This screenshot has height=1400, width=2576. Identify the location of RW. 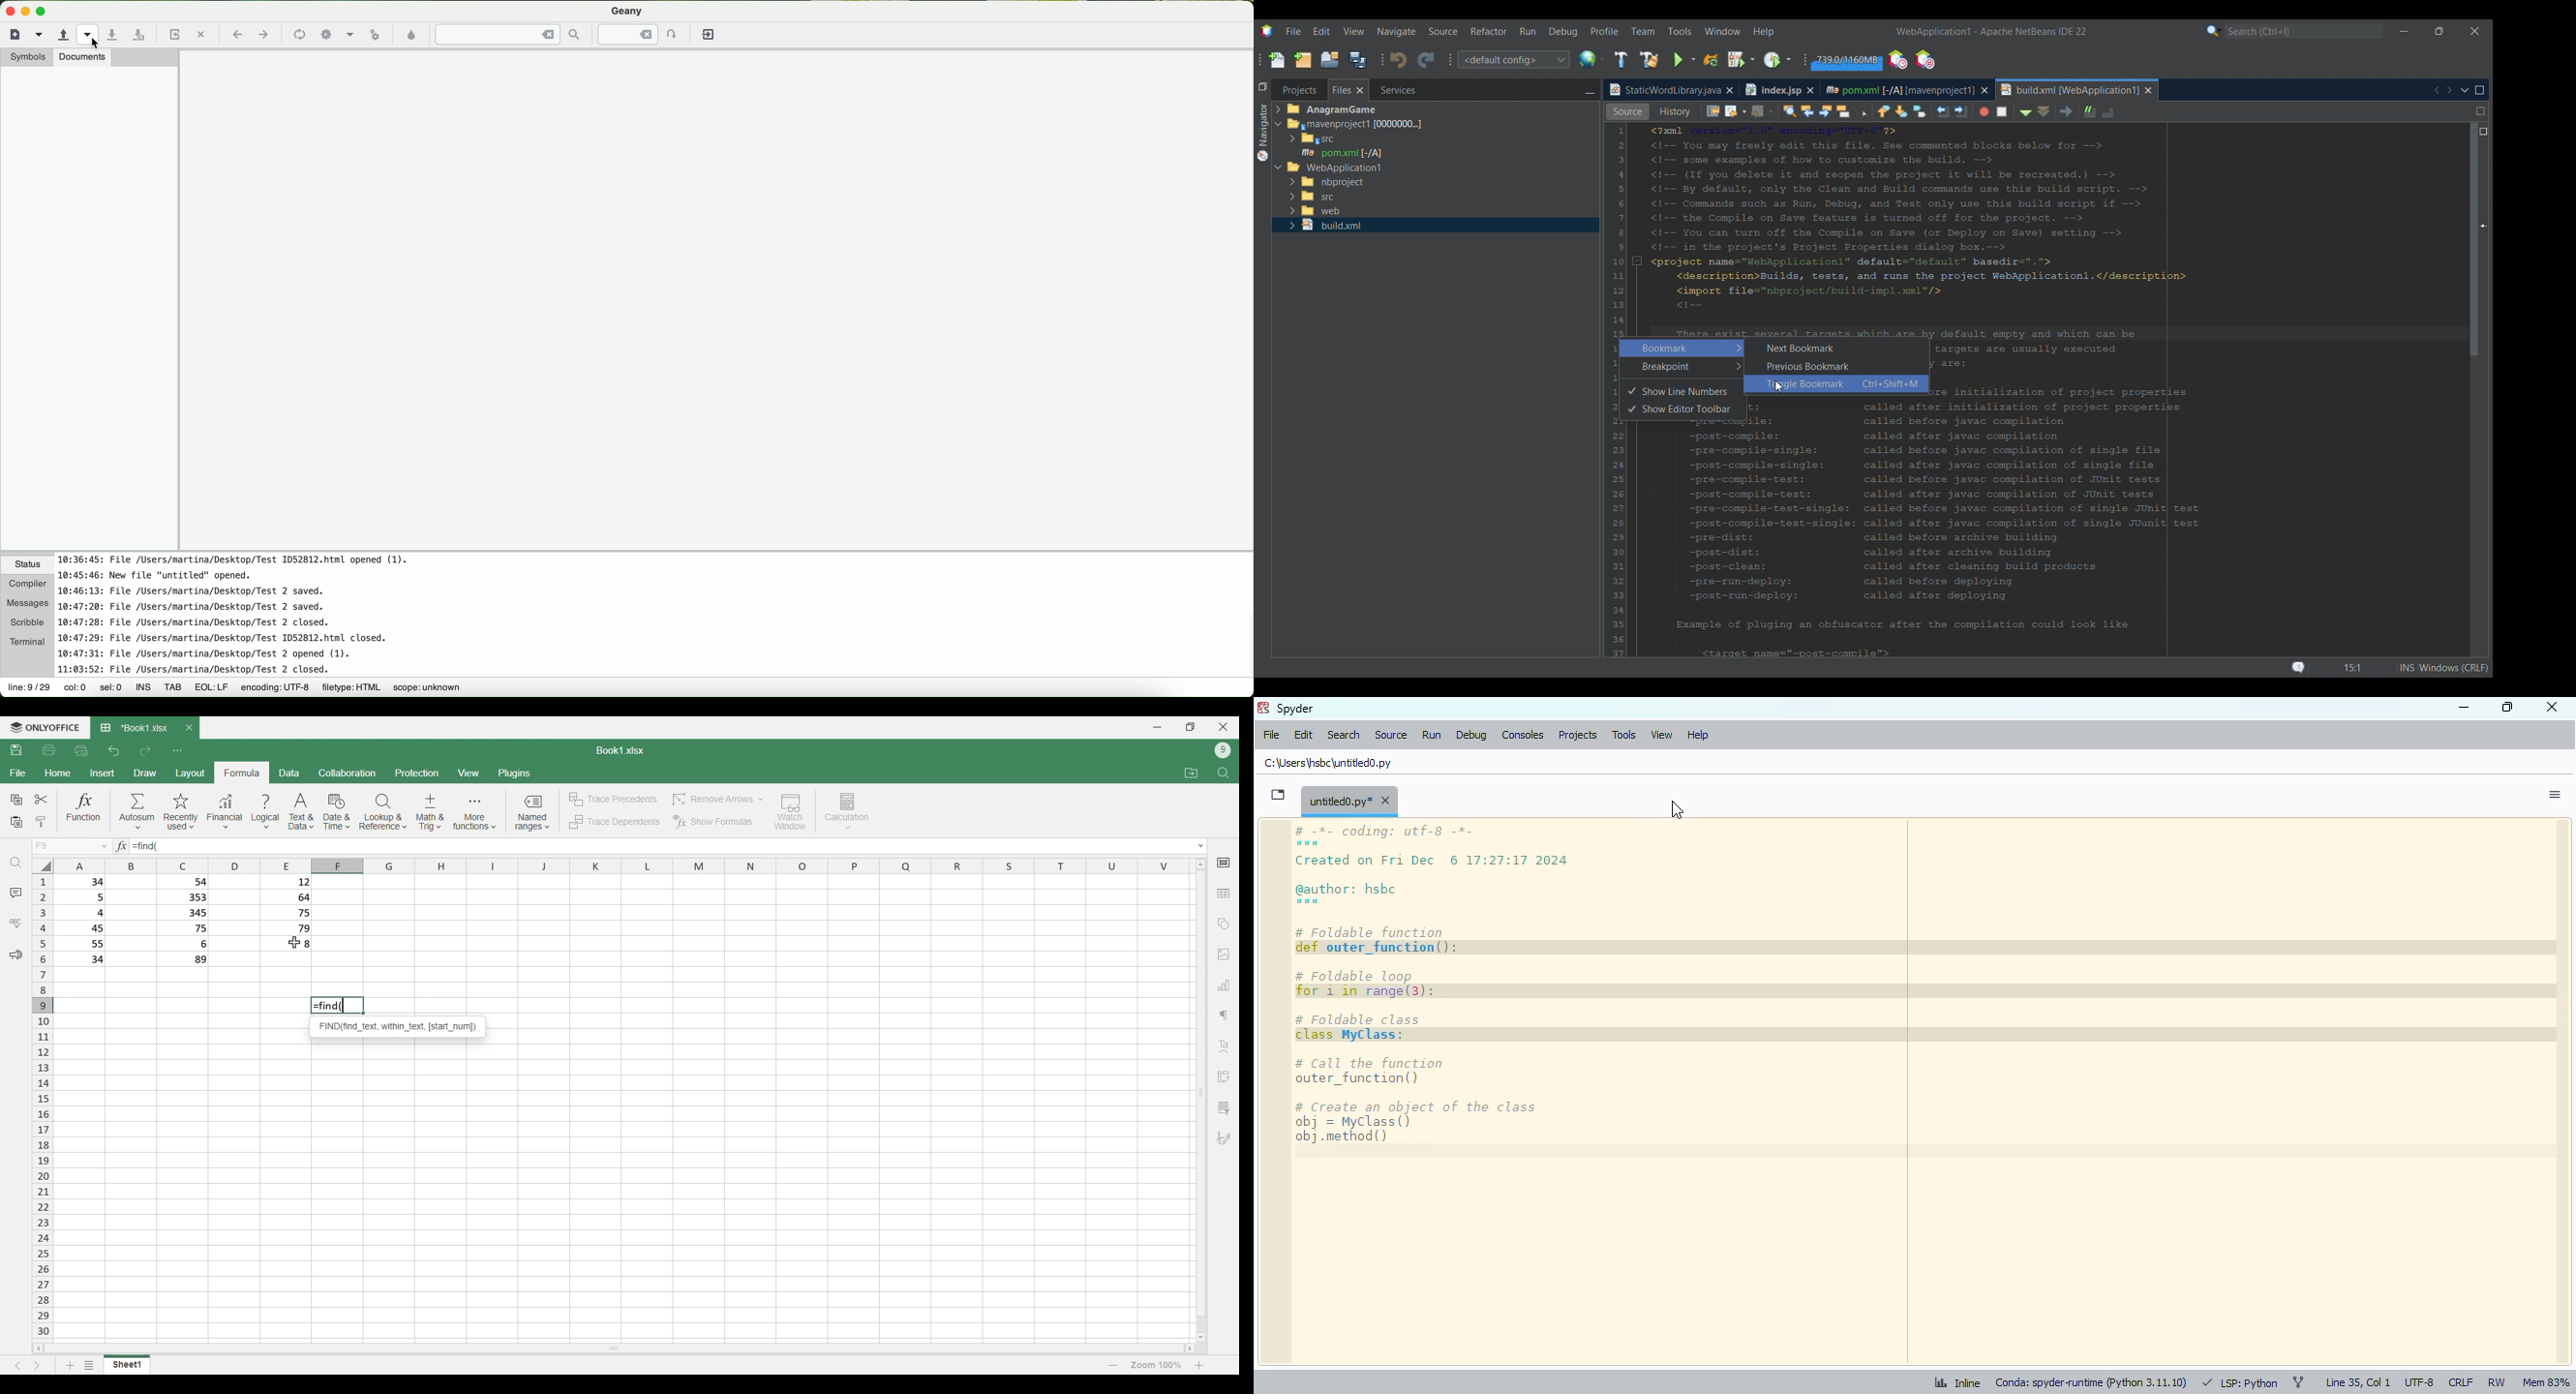
(2497, 1383).